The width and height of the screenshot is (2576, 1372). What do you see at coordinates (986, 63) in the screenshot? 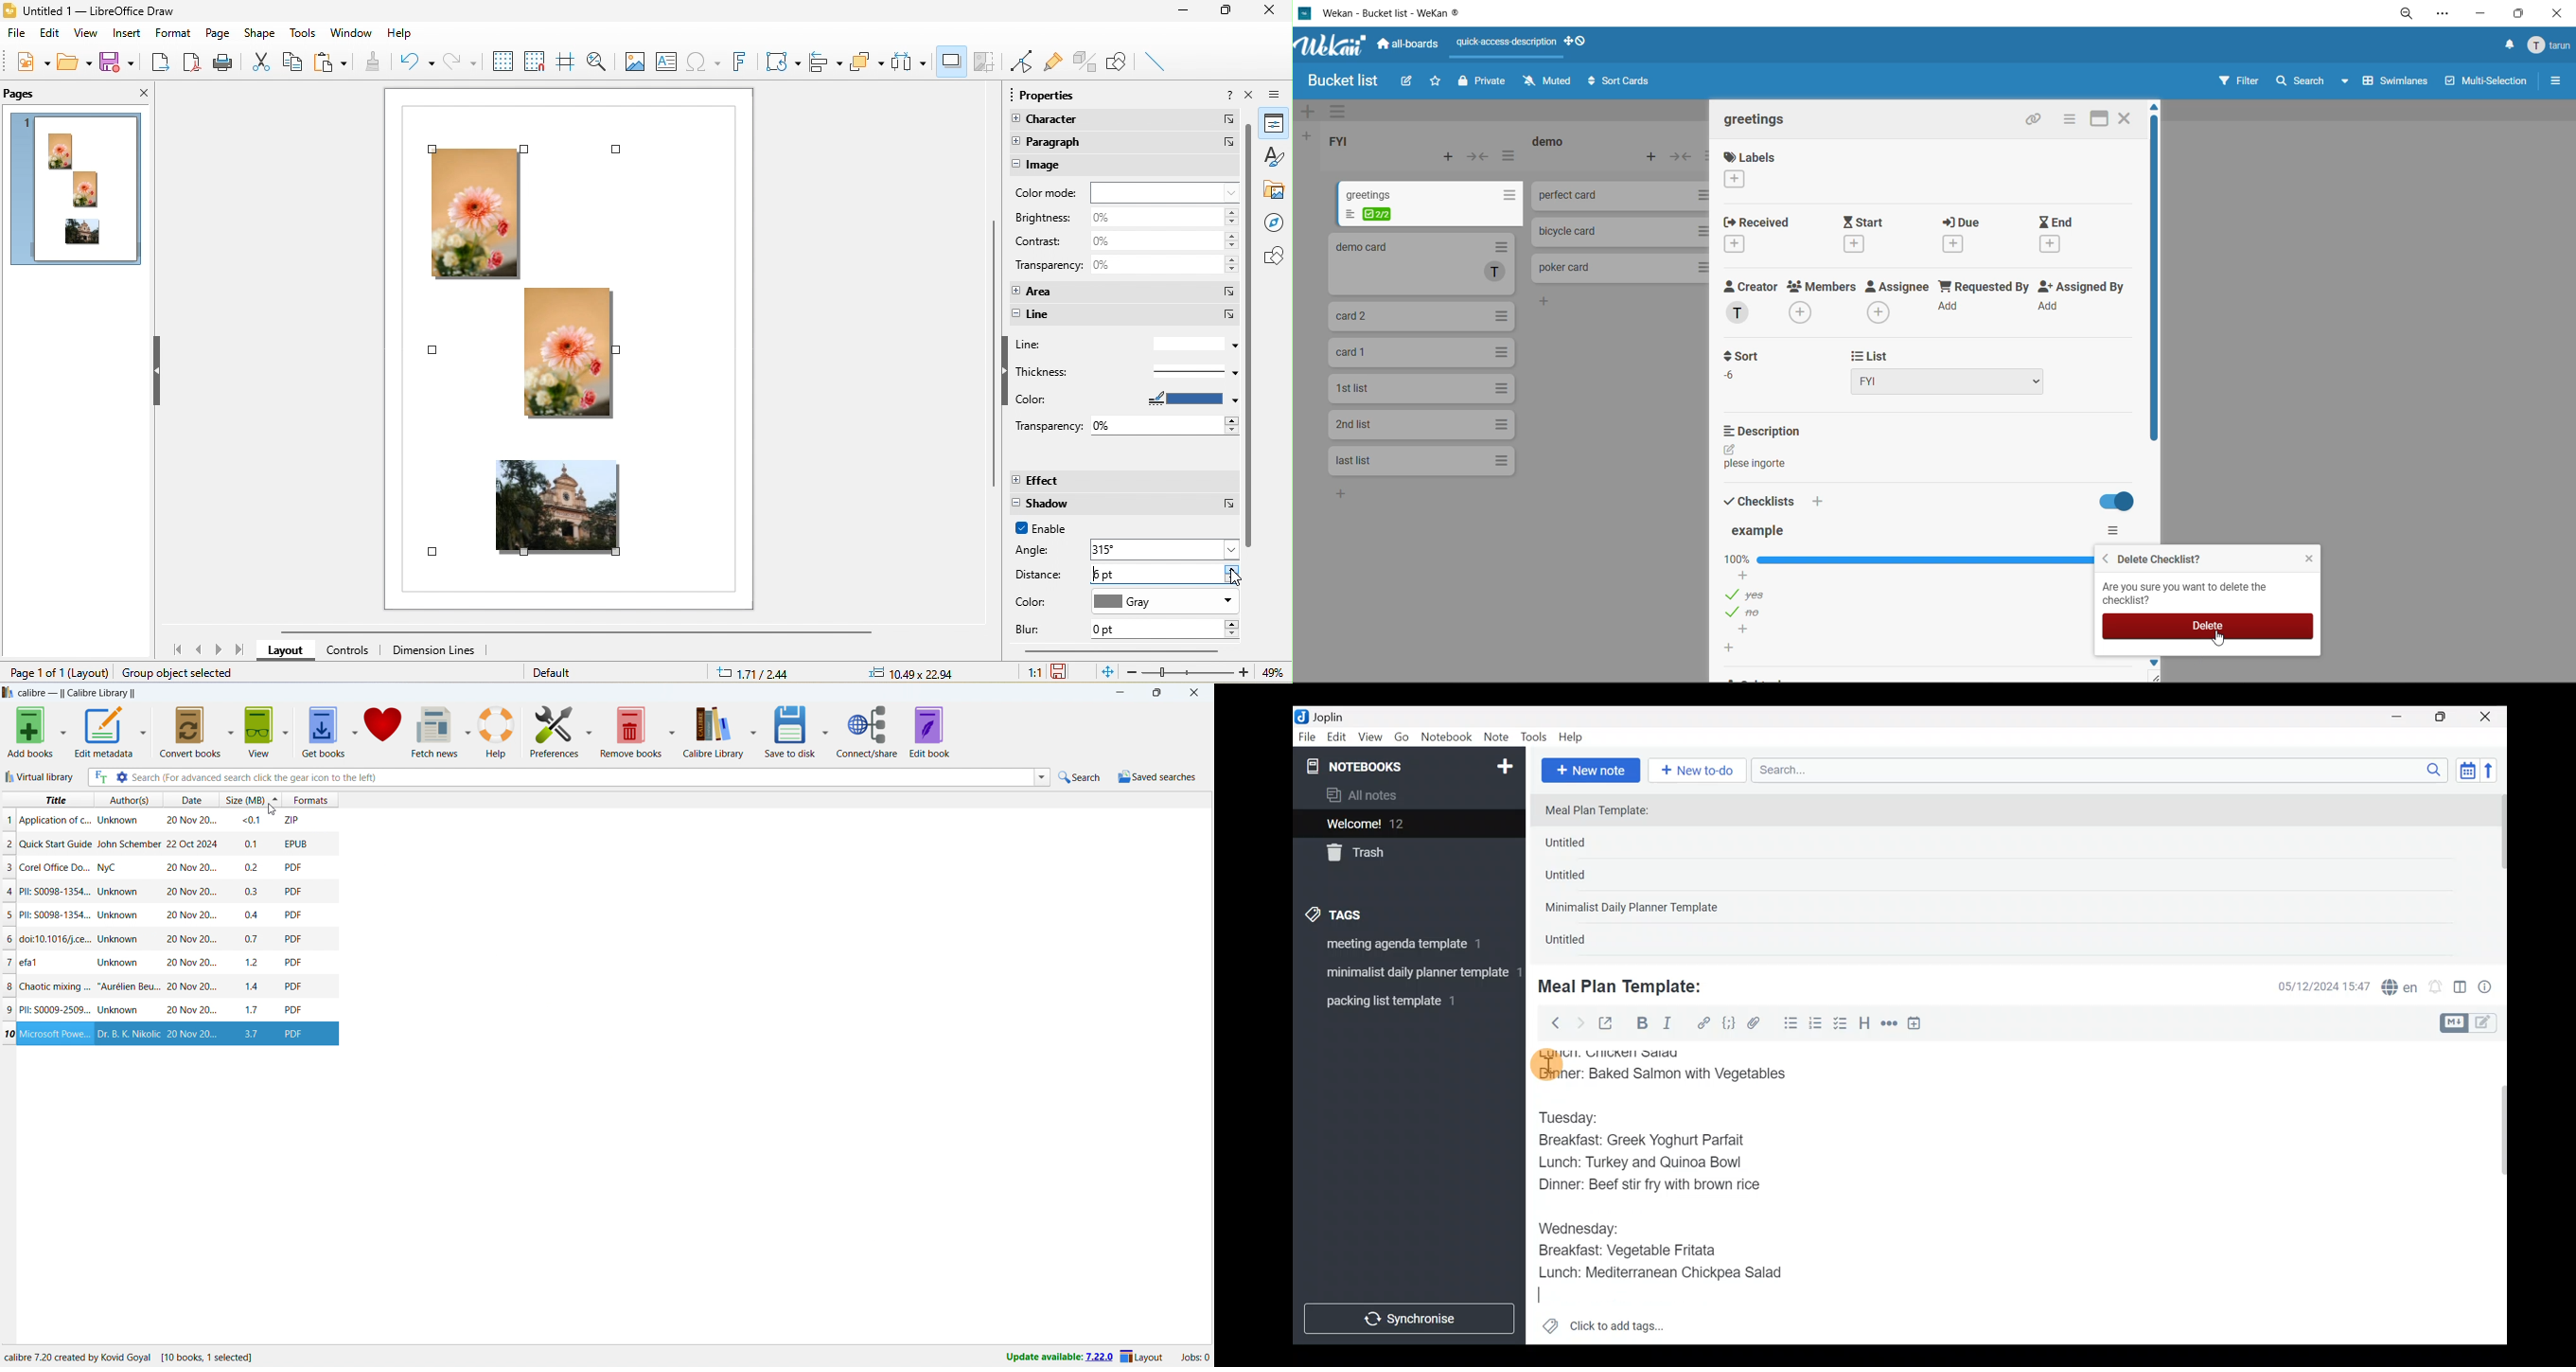
I see `crop image` at bounding box center [986, 63].